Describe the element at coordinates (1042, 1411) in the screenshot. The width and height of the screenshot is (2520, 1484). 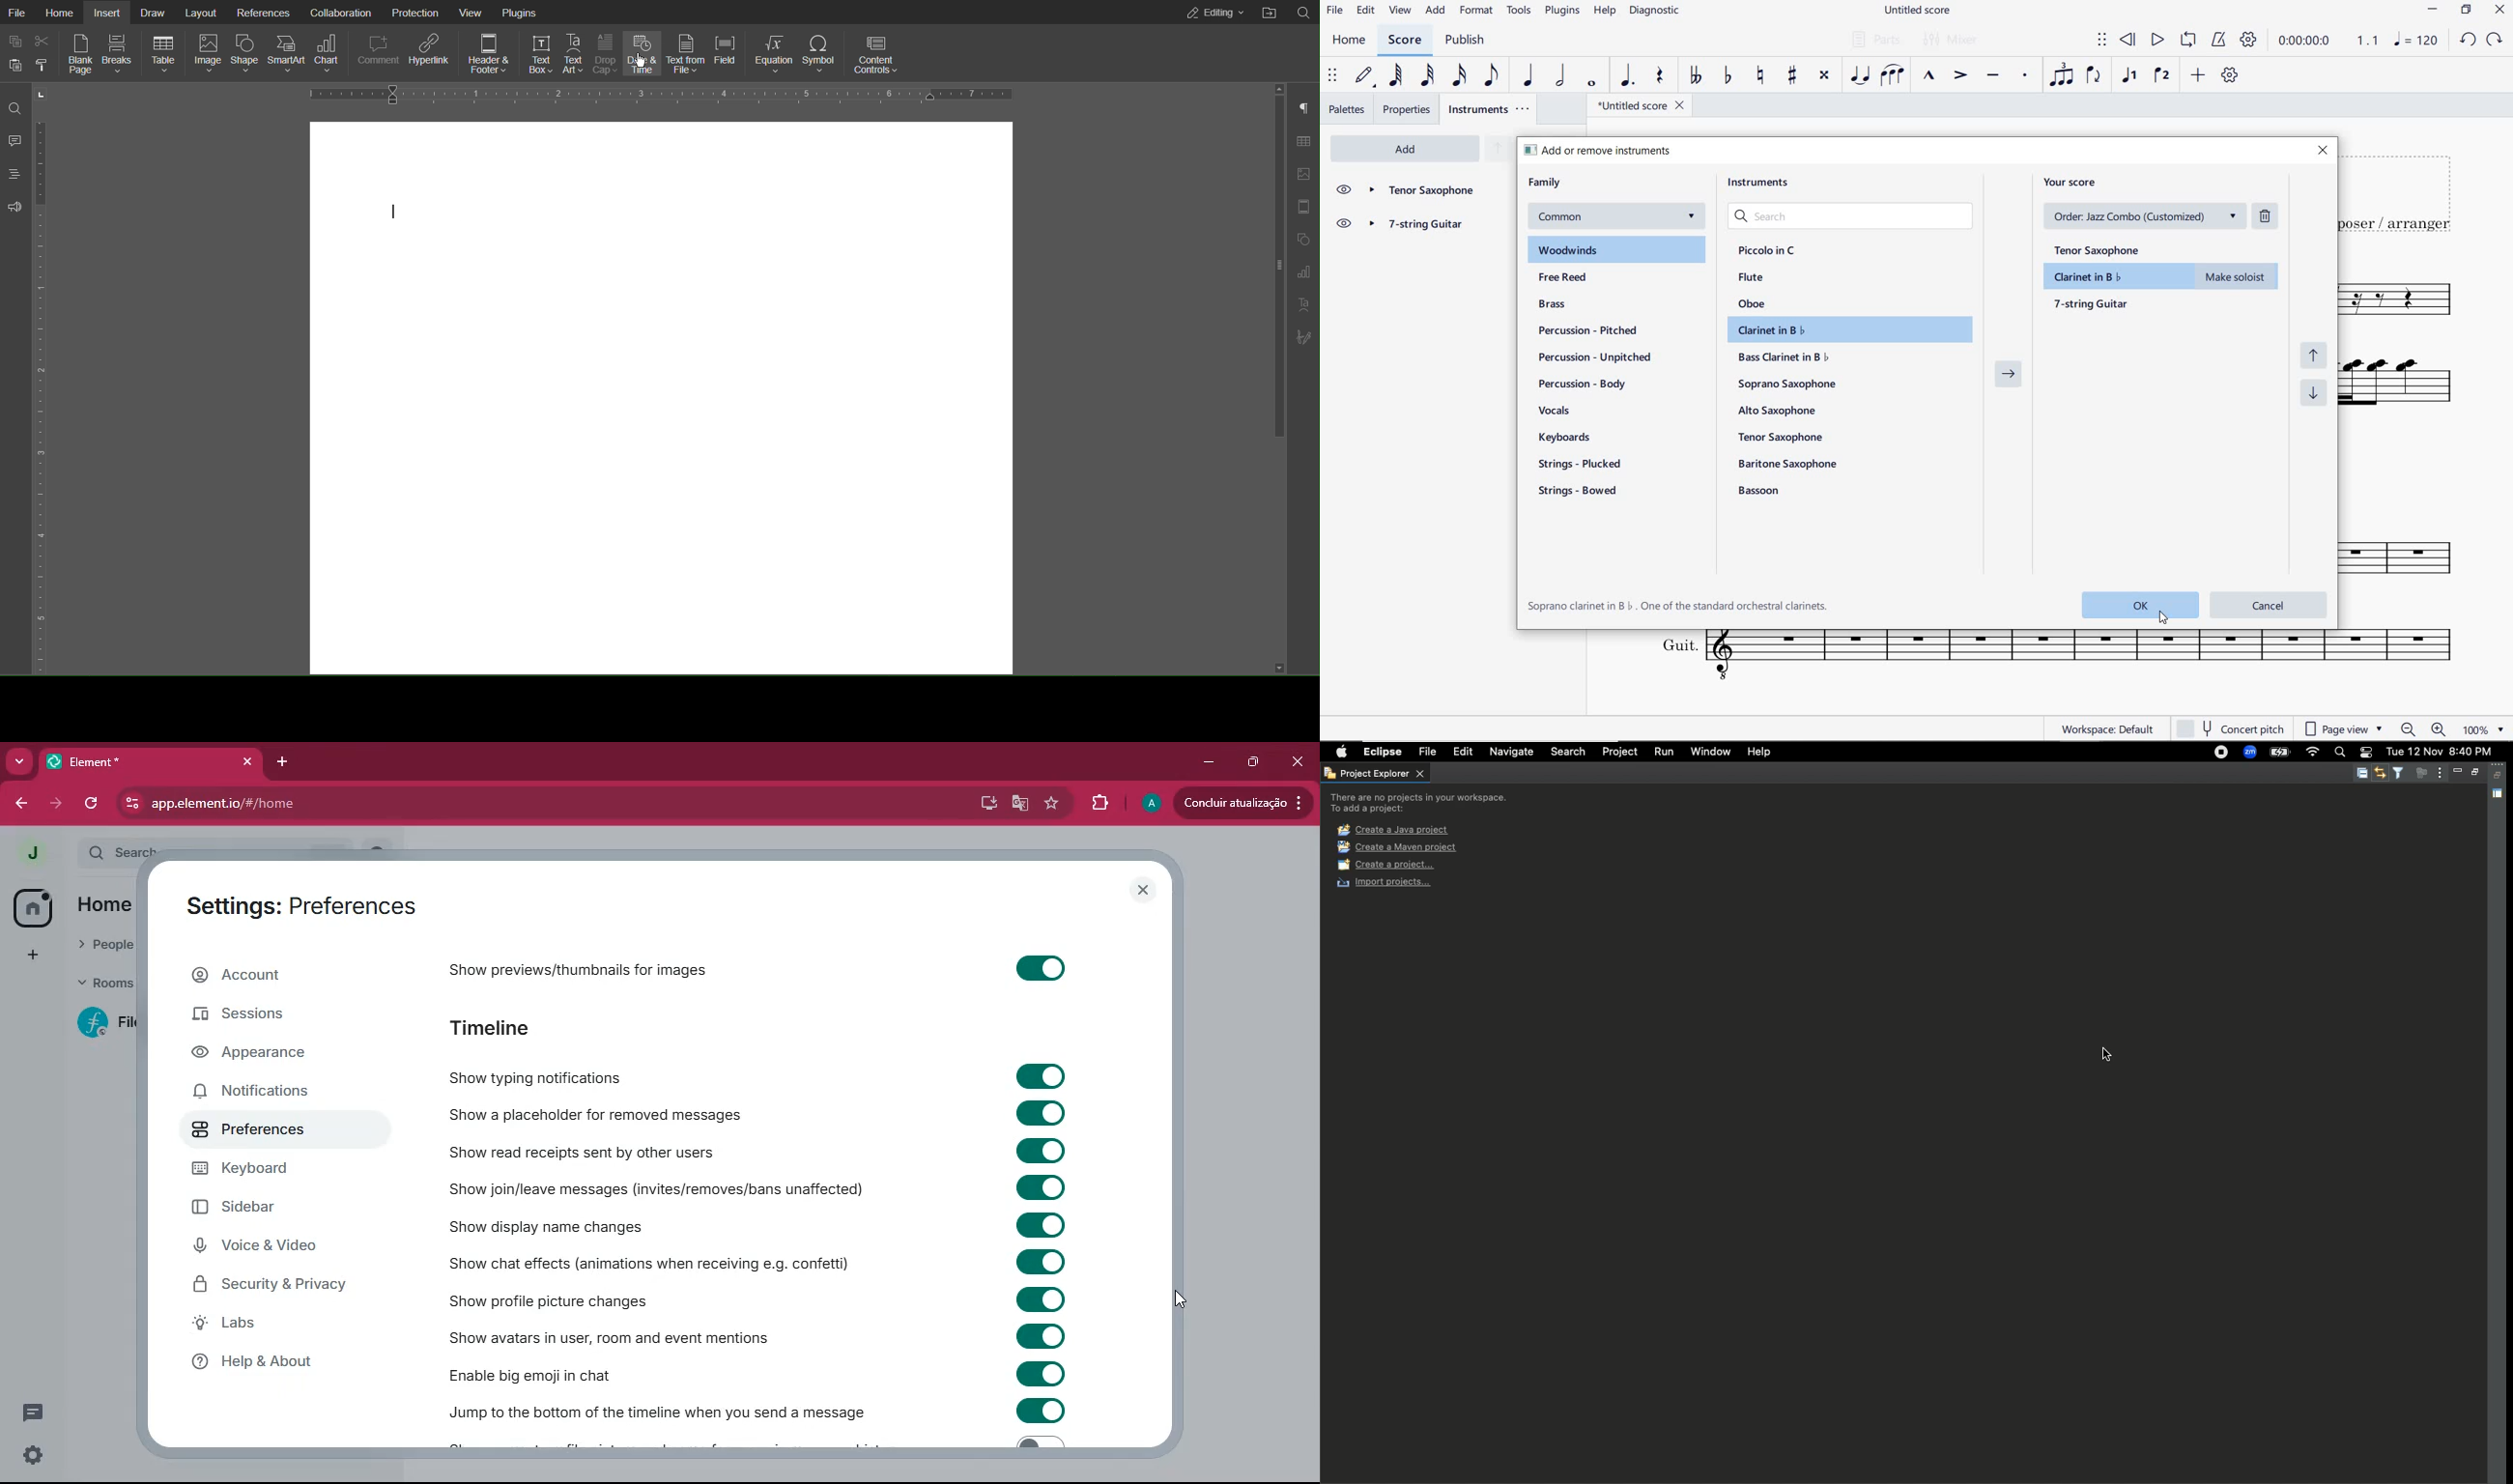
I see `toggle on ` at that location.